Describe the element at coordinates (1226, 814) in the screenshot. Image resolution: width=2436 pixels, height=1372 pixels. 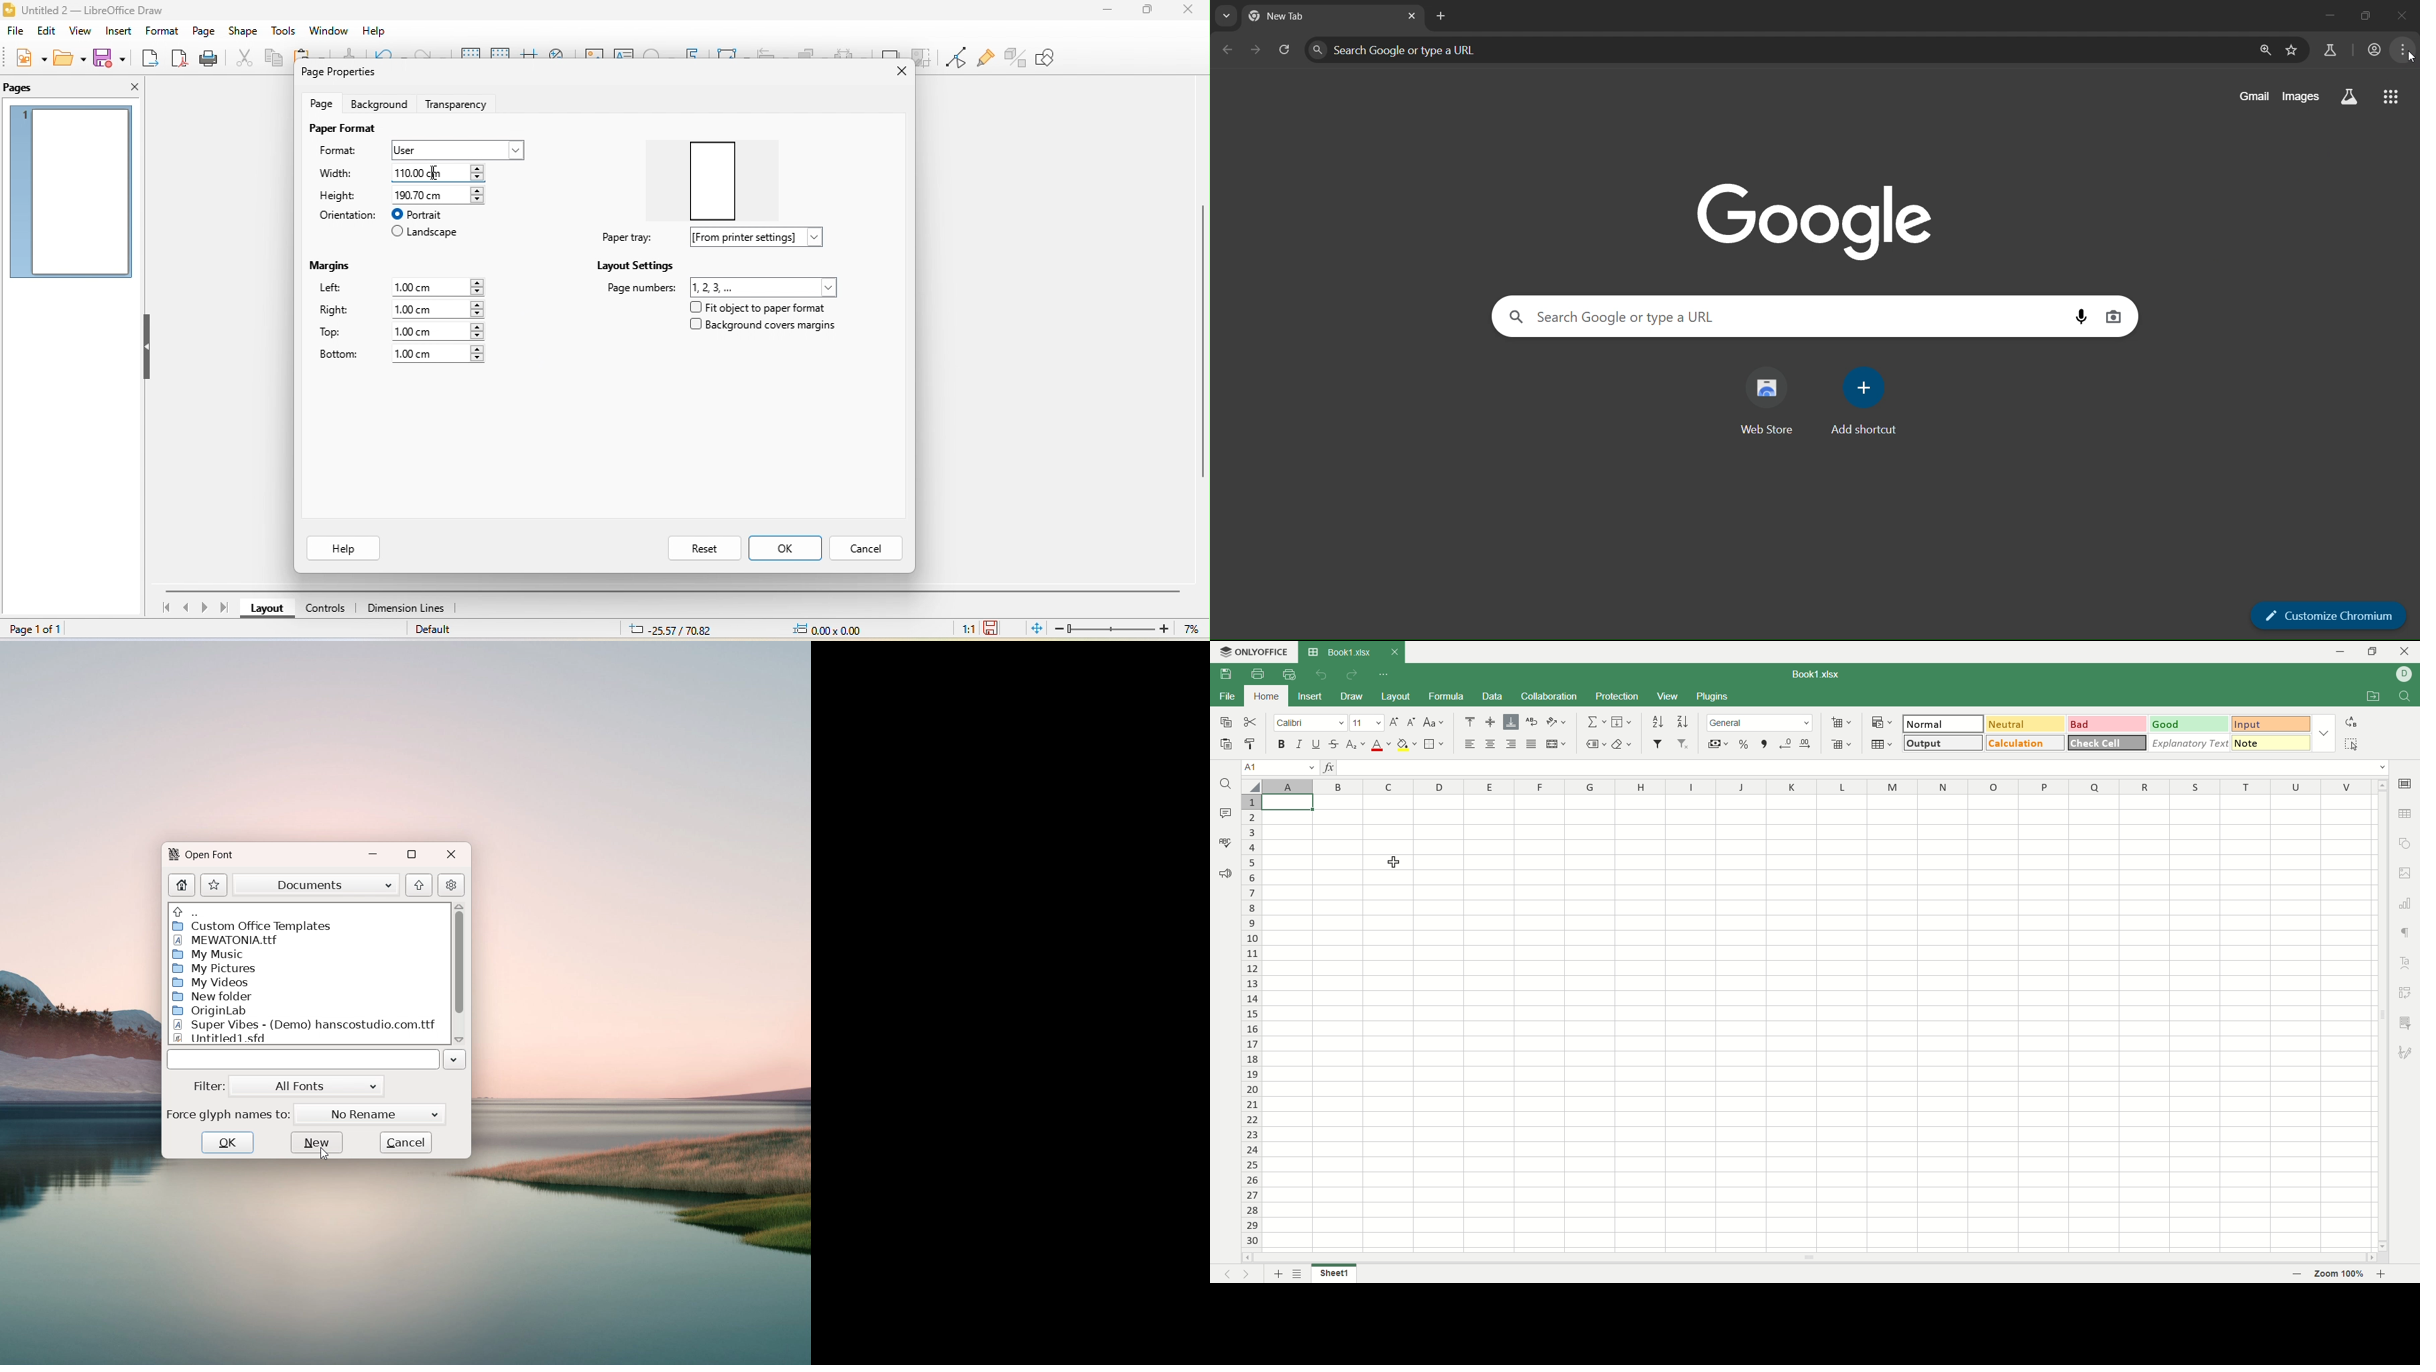
I see `comments` at that location.